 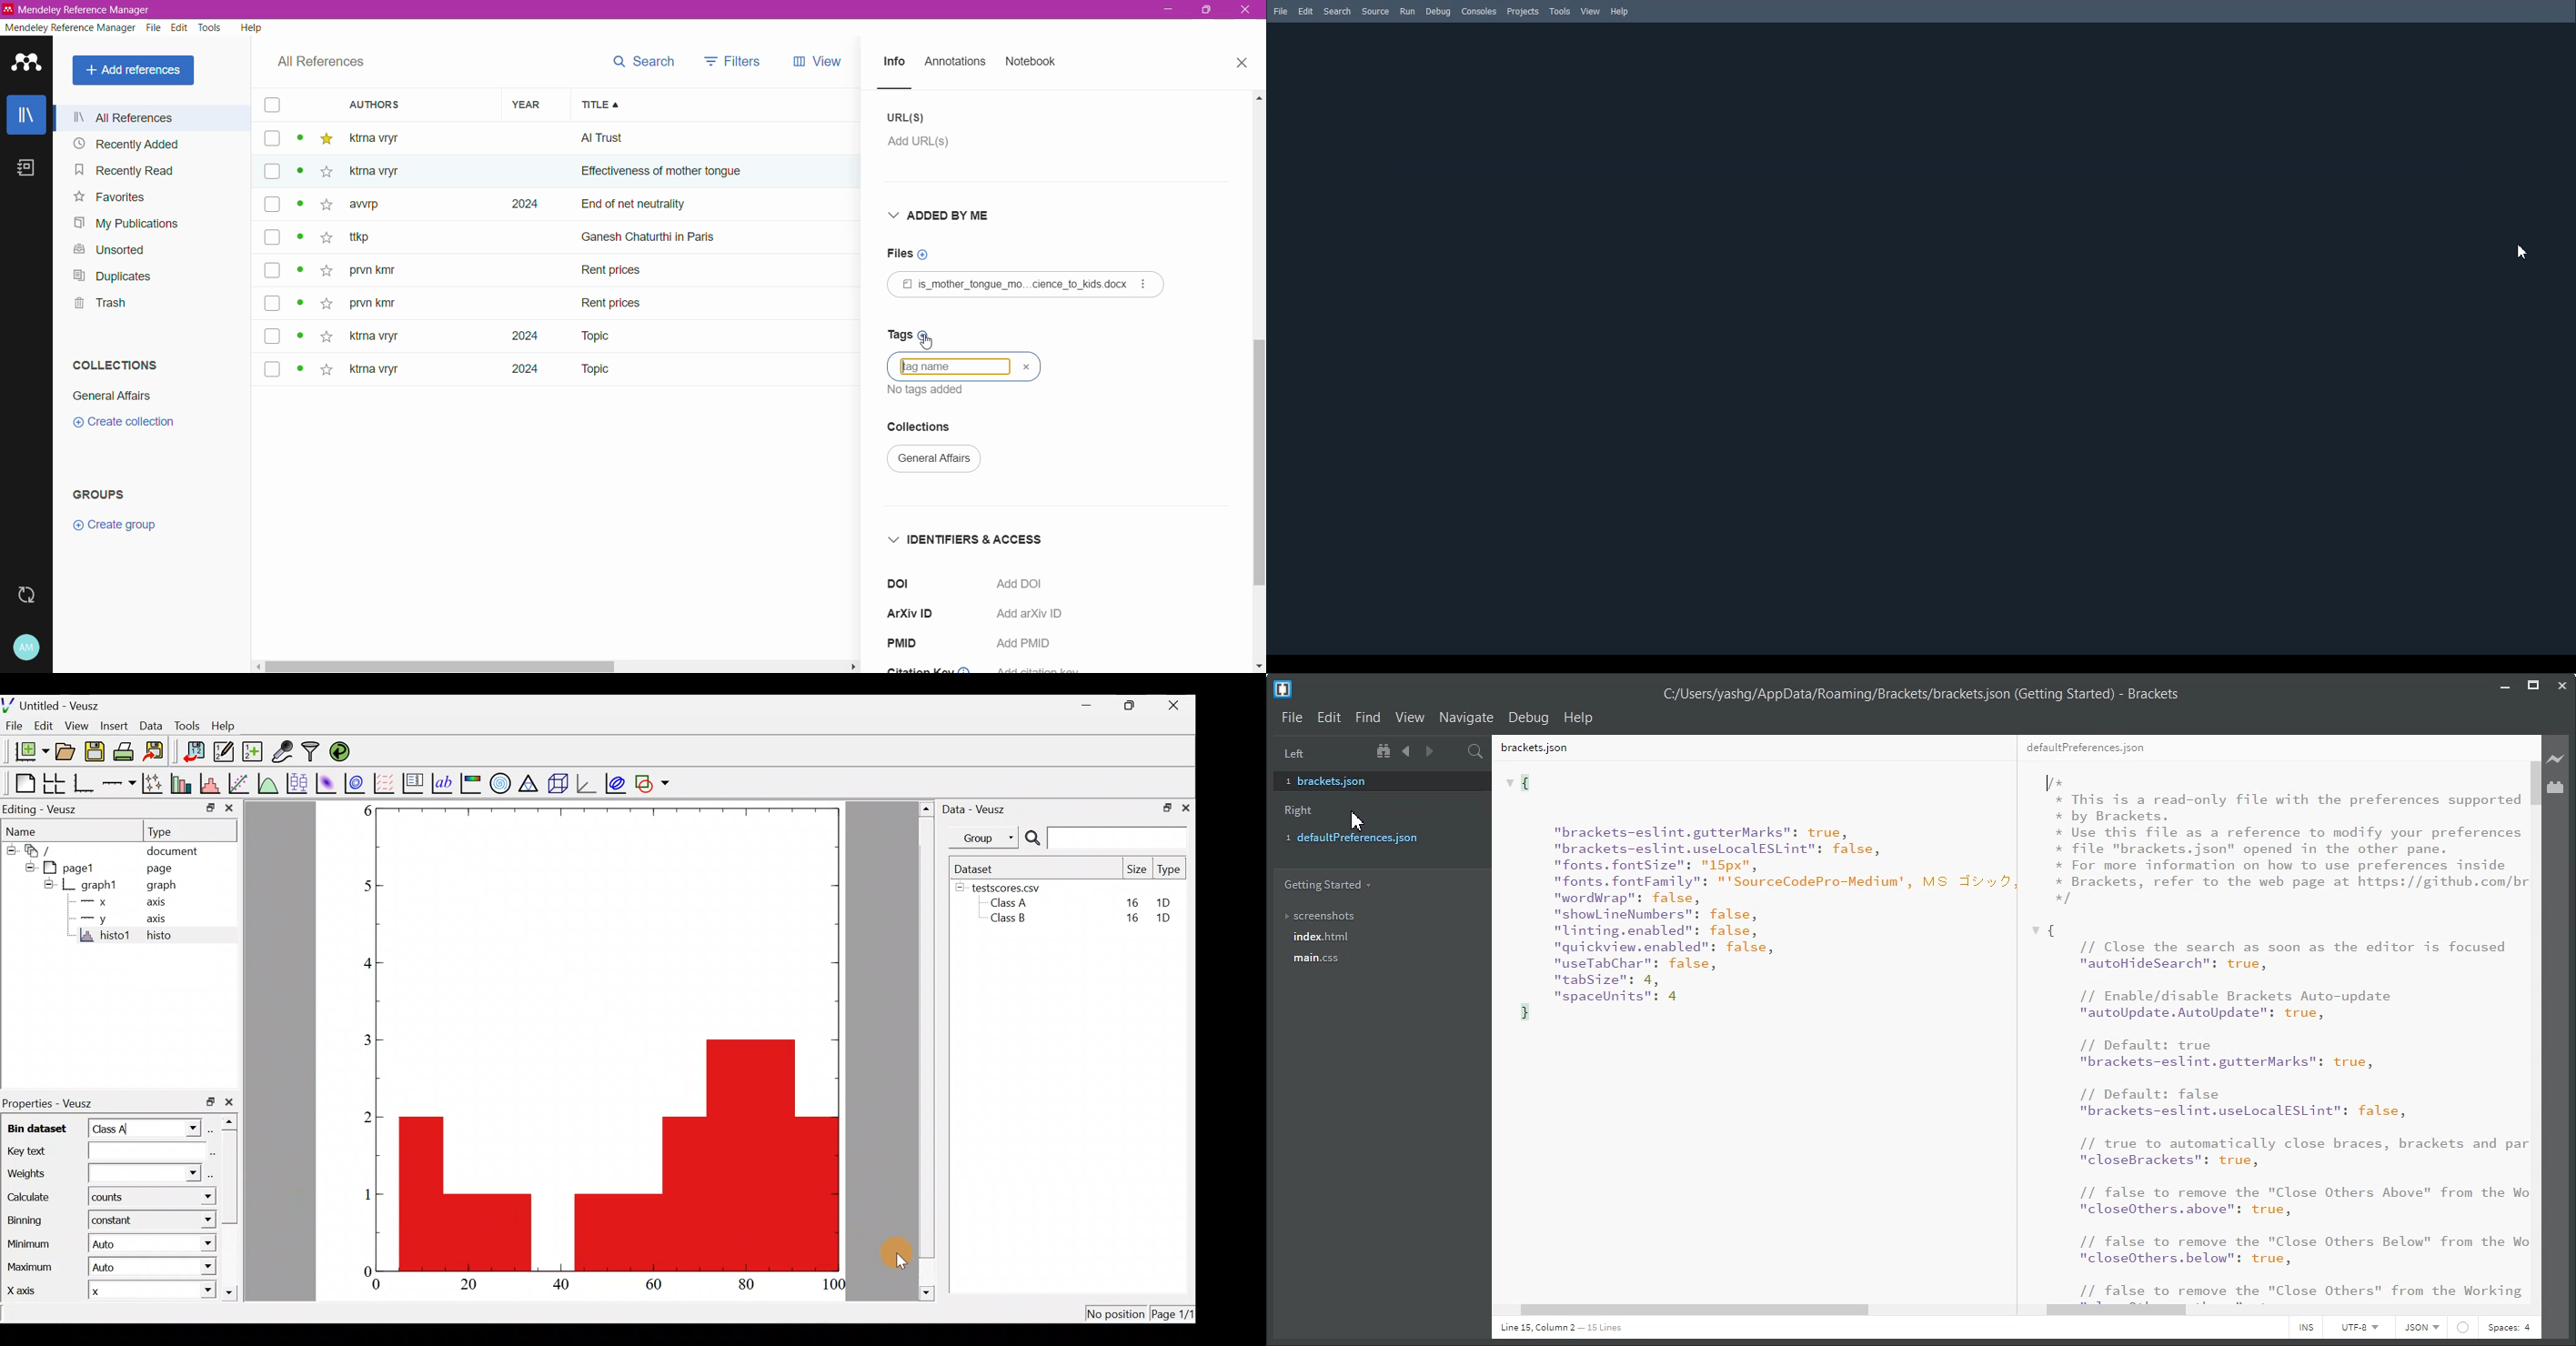 What do you see at coordinates (948, 215) in the screenshot?
I see `Added By Me` at bounding box center [948, 215].